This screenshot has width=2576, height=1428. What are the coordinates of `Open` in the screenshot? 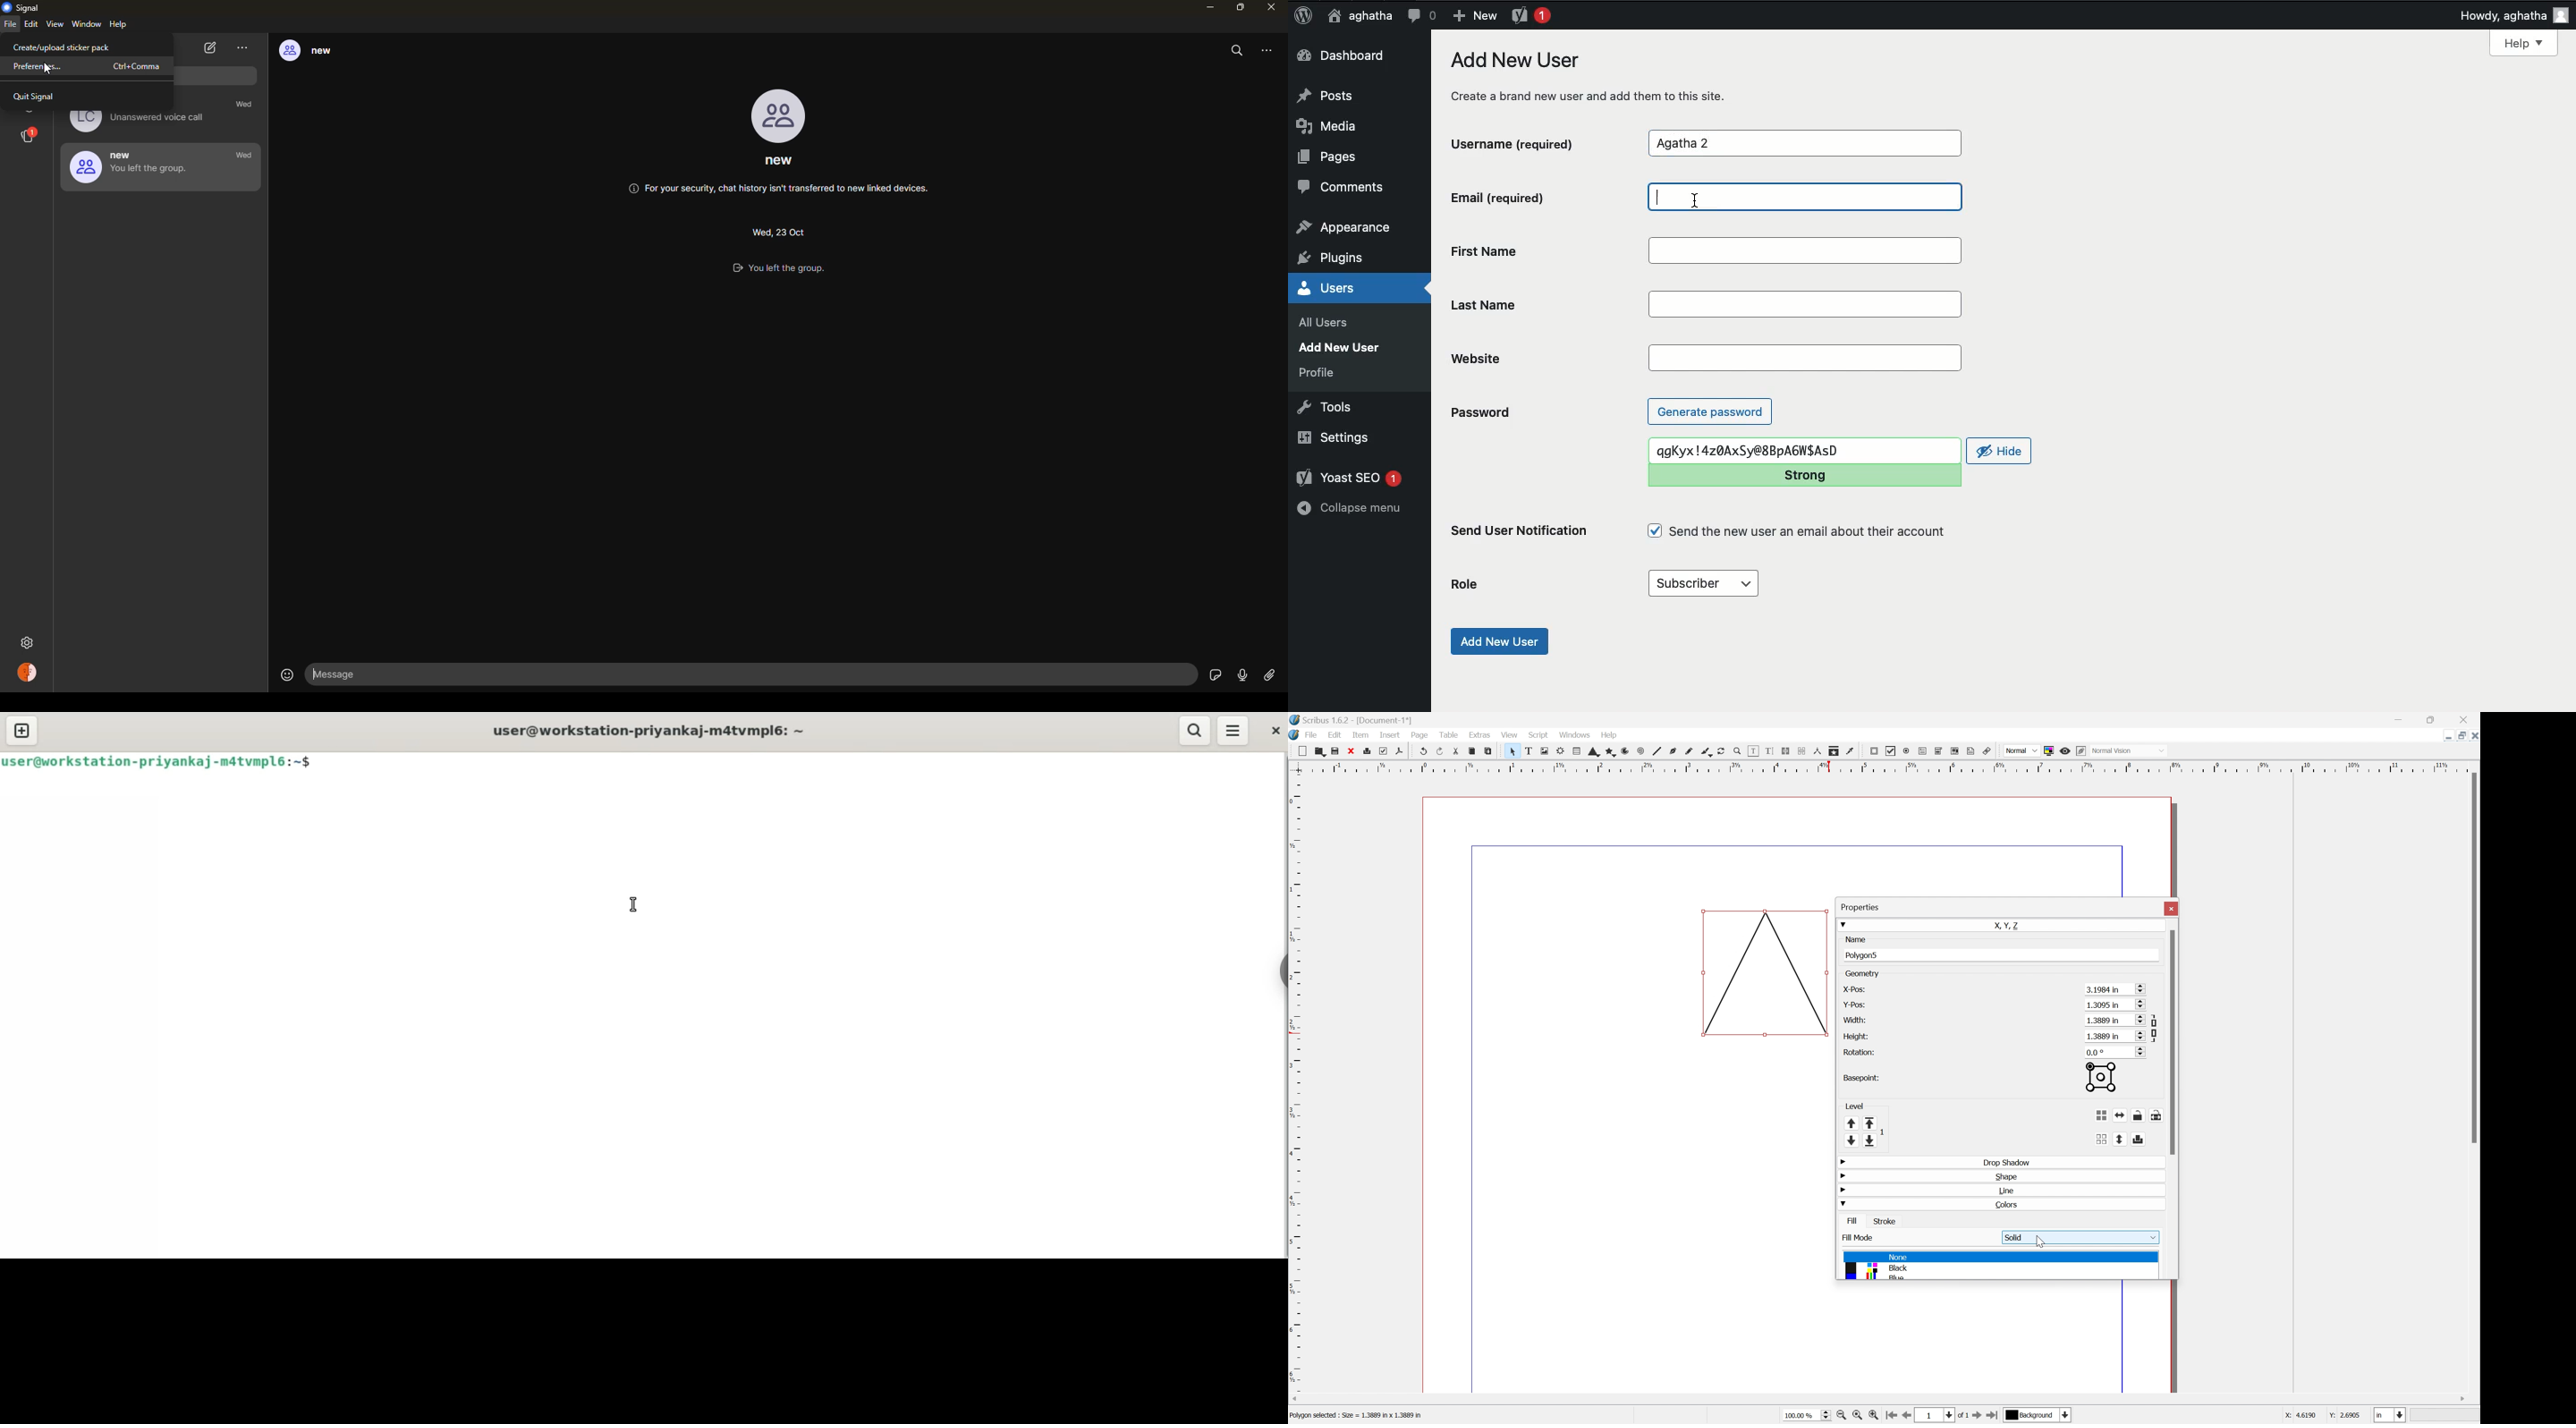 It's located at (1317, 750).